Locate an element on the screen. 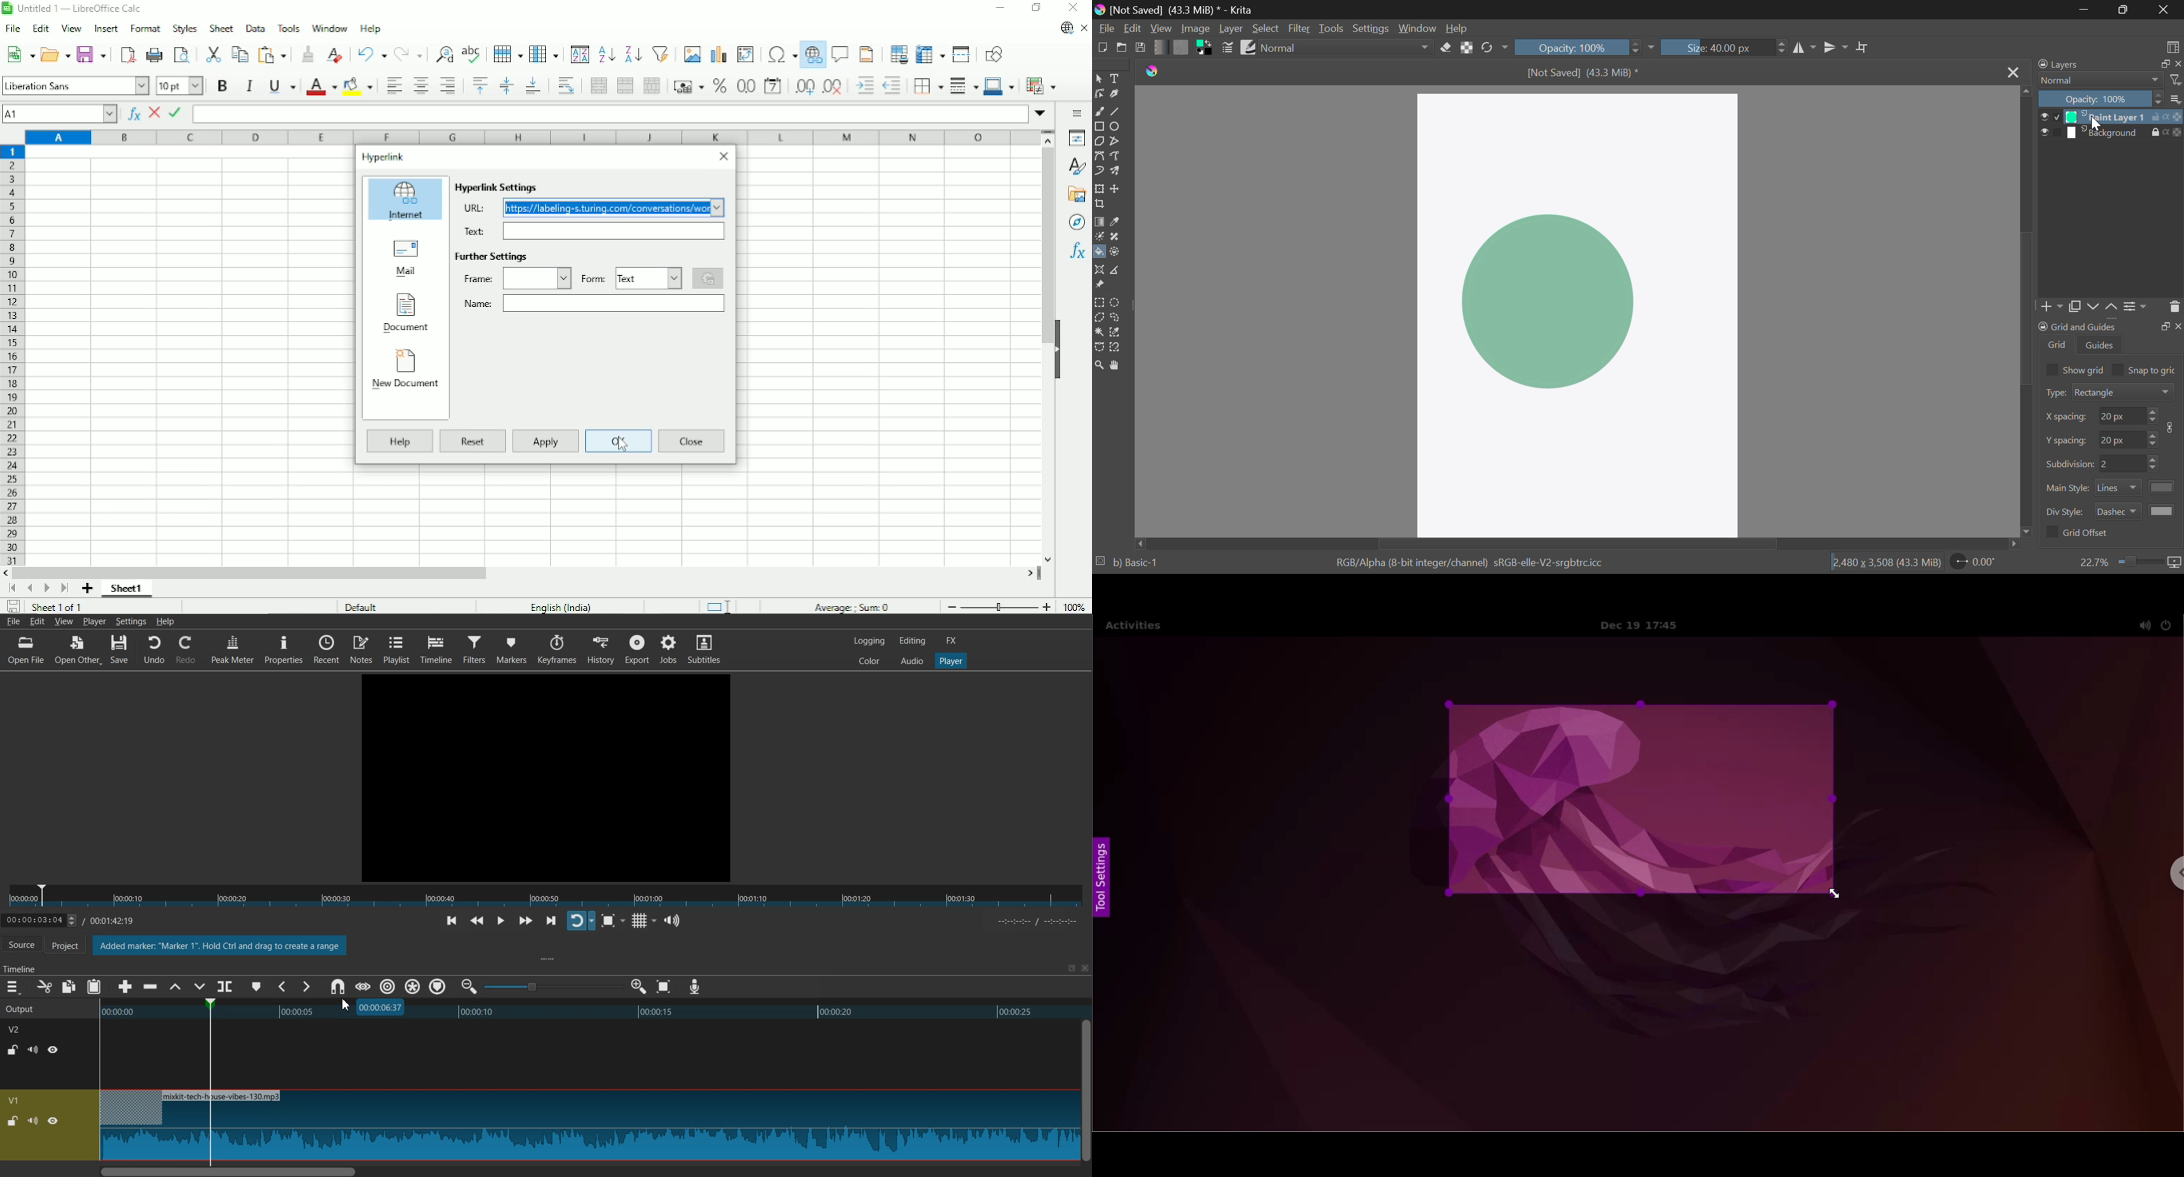 Image resolution: width=2184 pixels, height=1204 pixels. Help is located at coordinates (398, 441).